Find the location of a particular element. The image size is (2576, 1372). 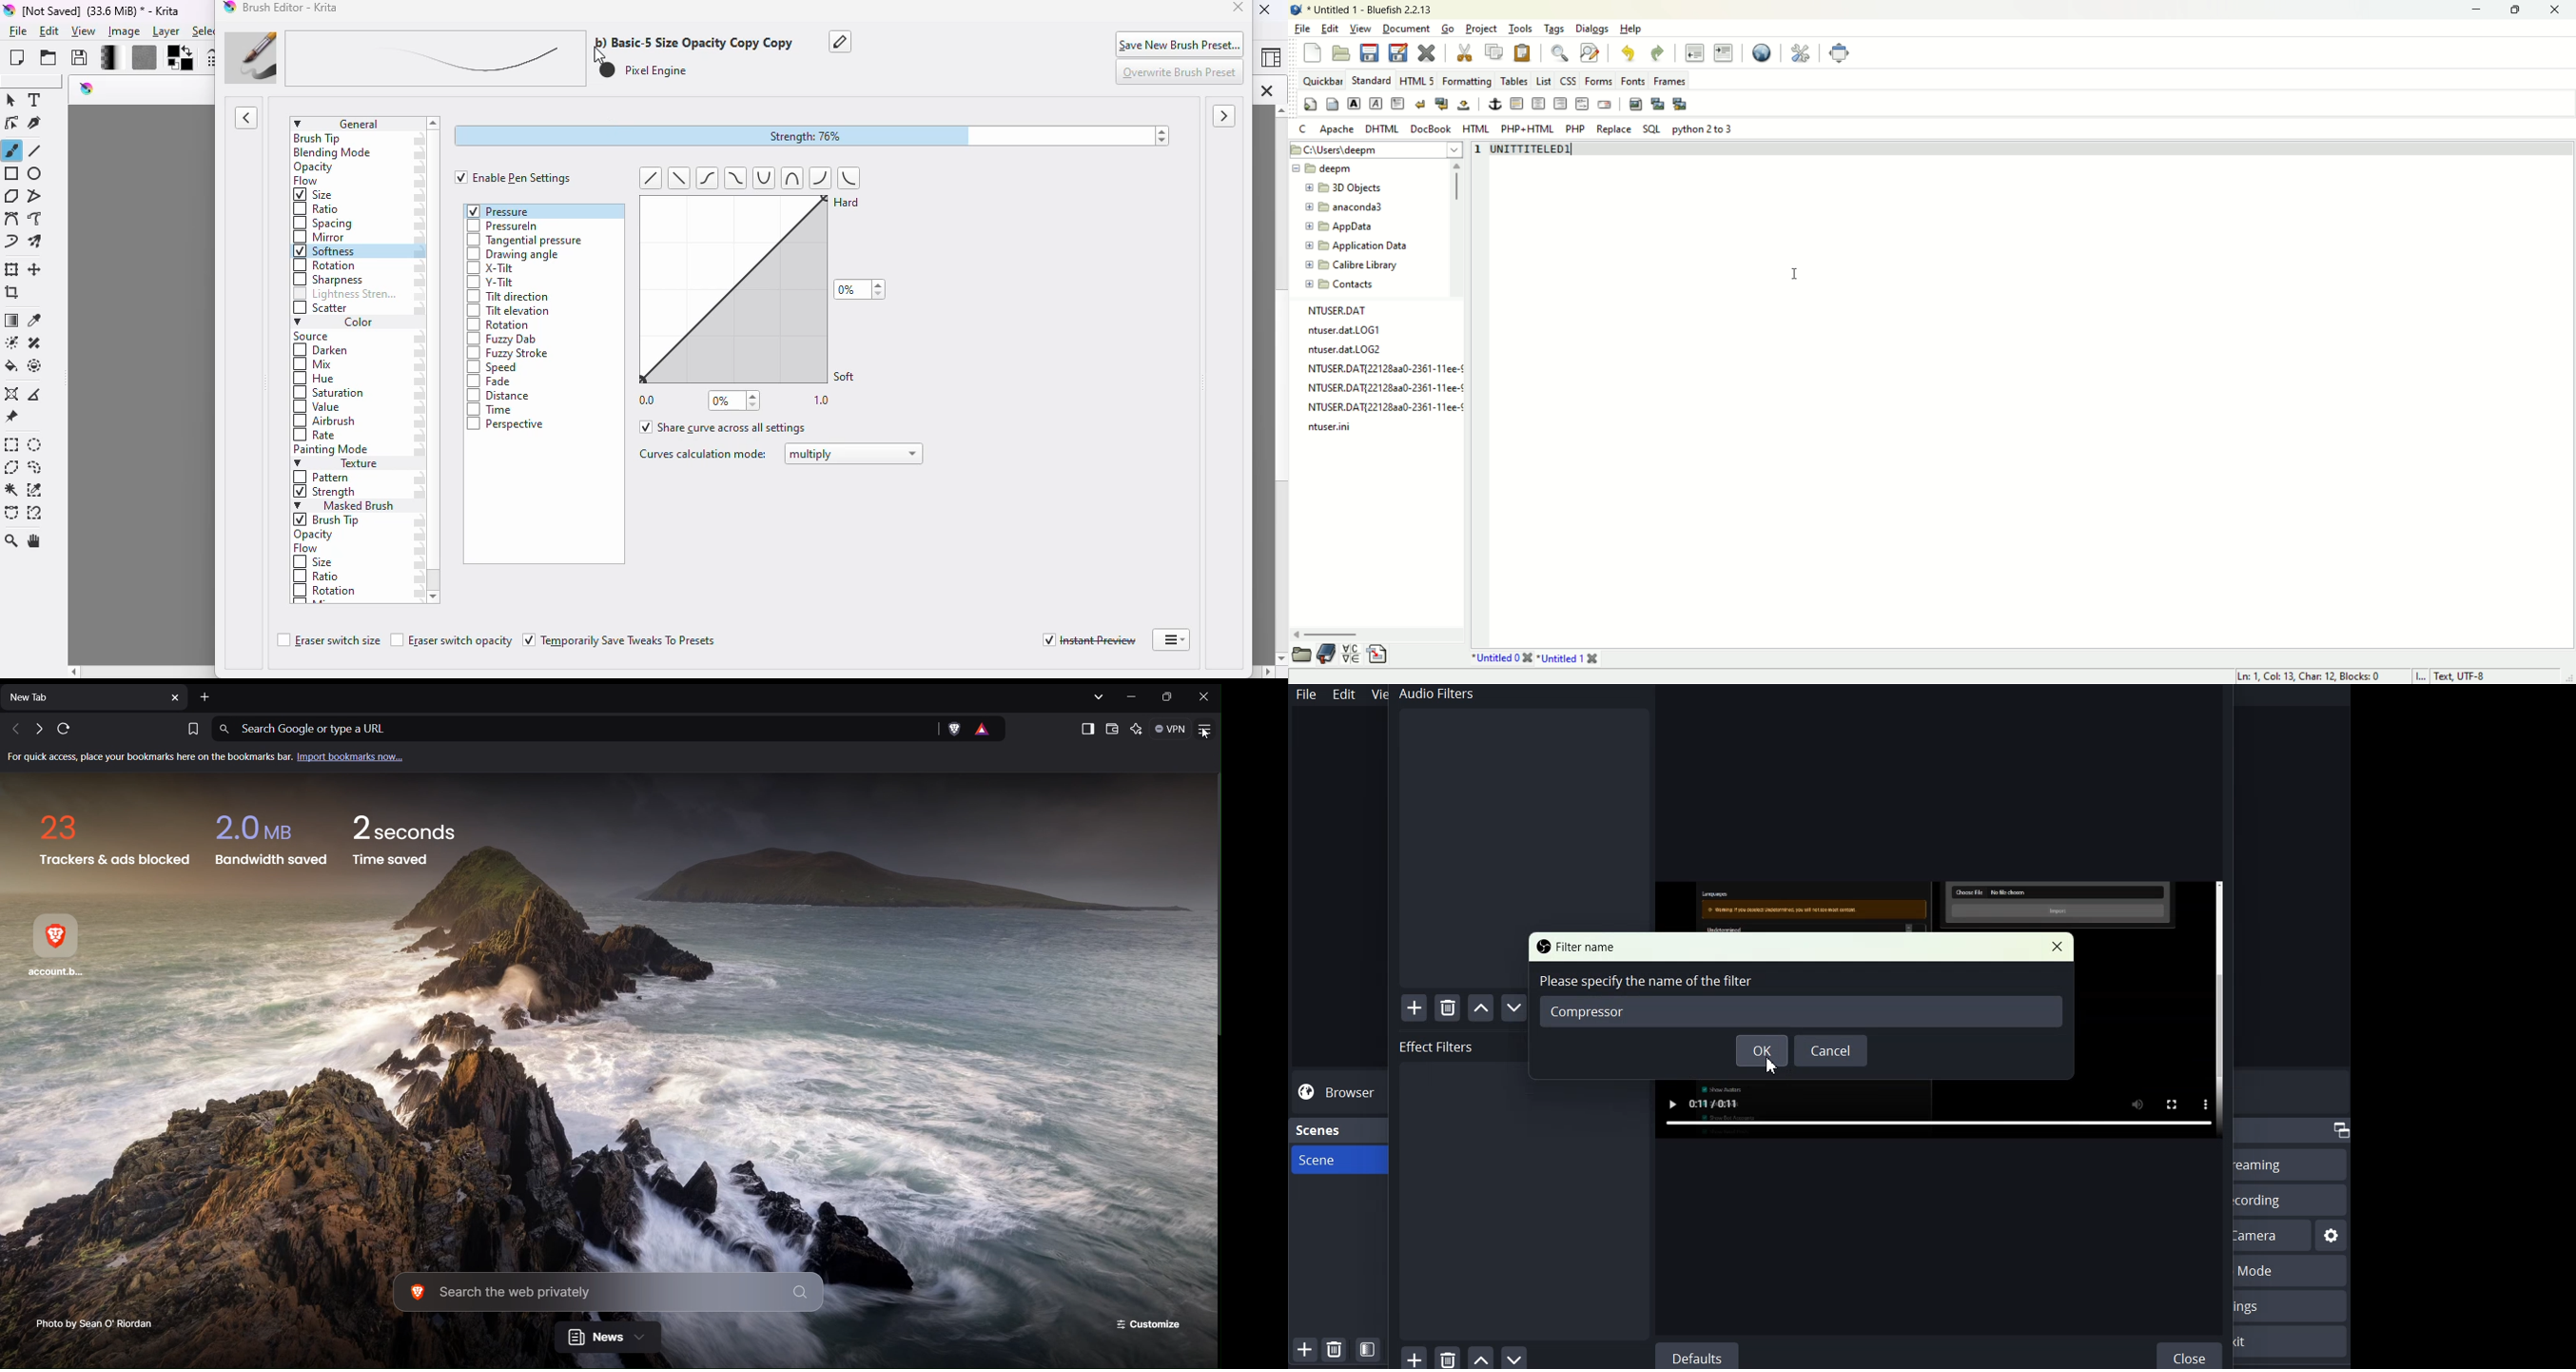

horizontal scroll bar is located at coordinates (1376, 633).